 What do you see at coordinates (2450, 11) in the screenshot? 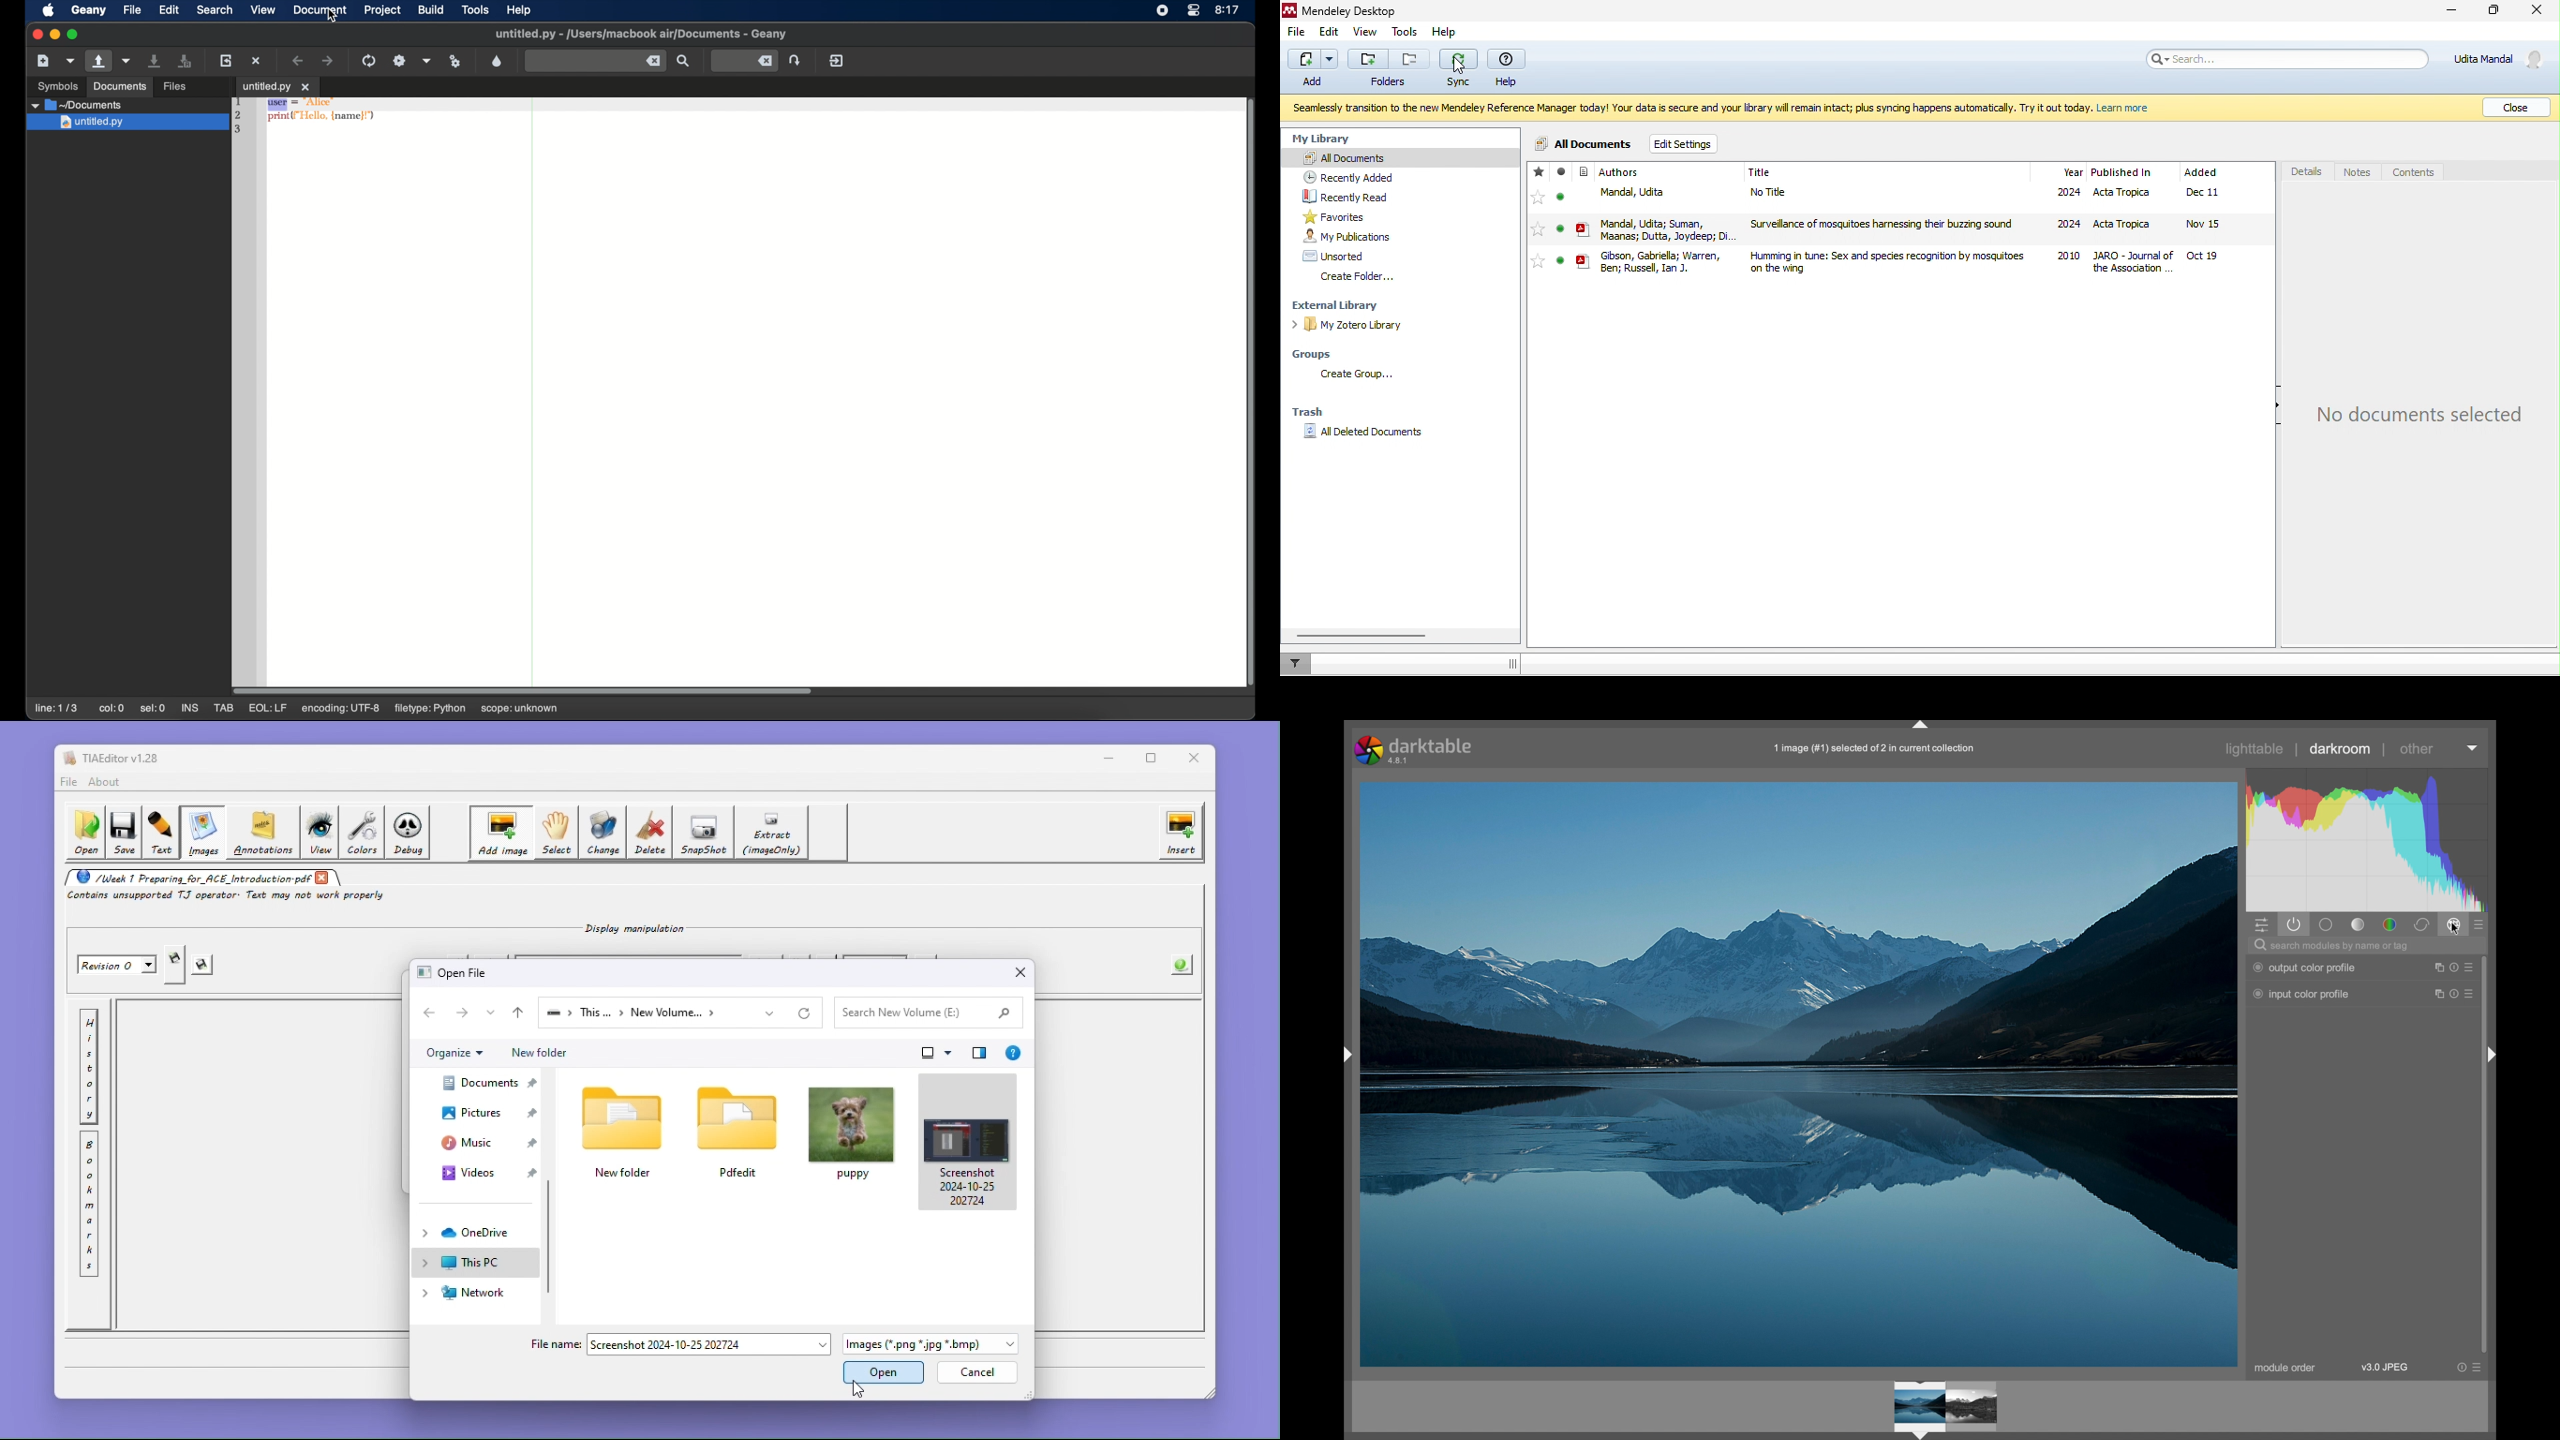
I see `minimize` at bounding box center [2450, 11].